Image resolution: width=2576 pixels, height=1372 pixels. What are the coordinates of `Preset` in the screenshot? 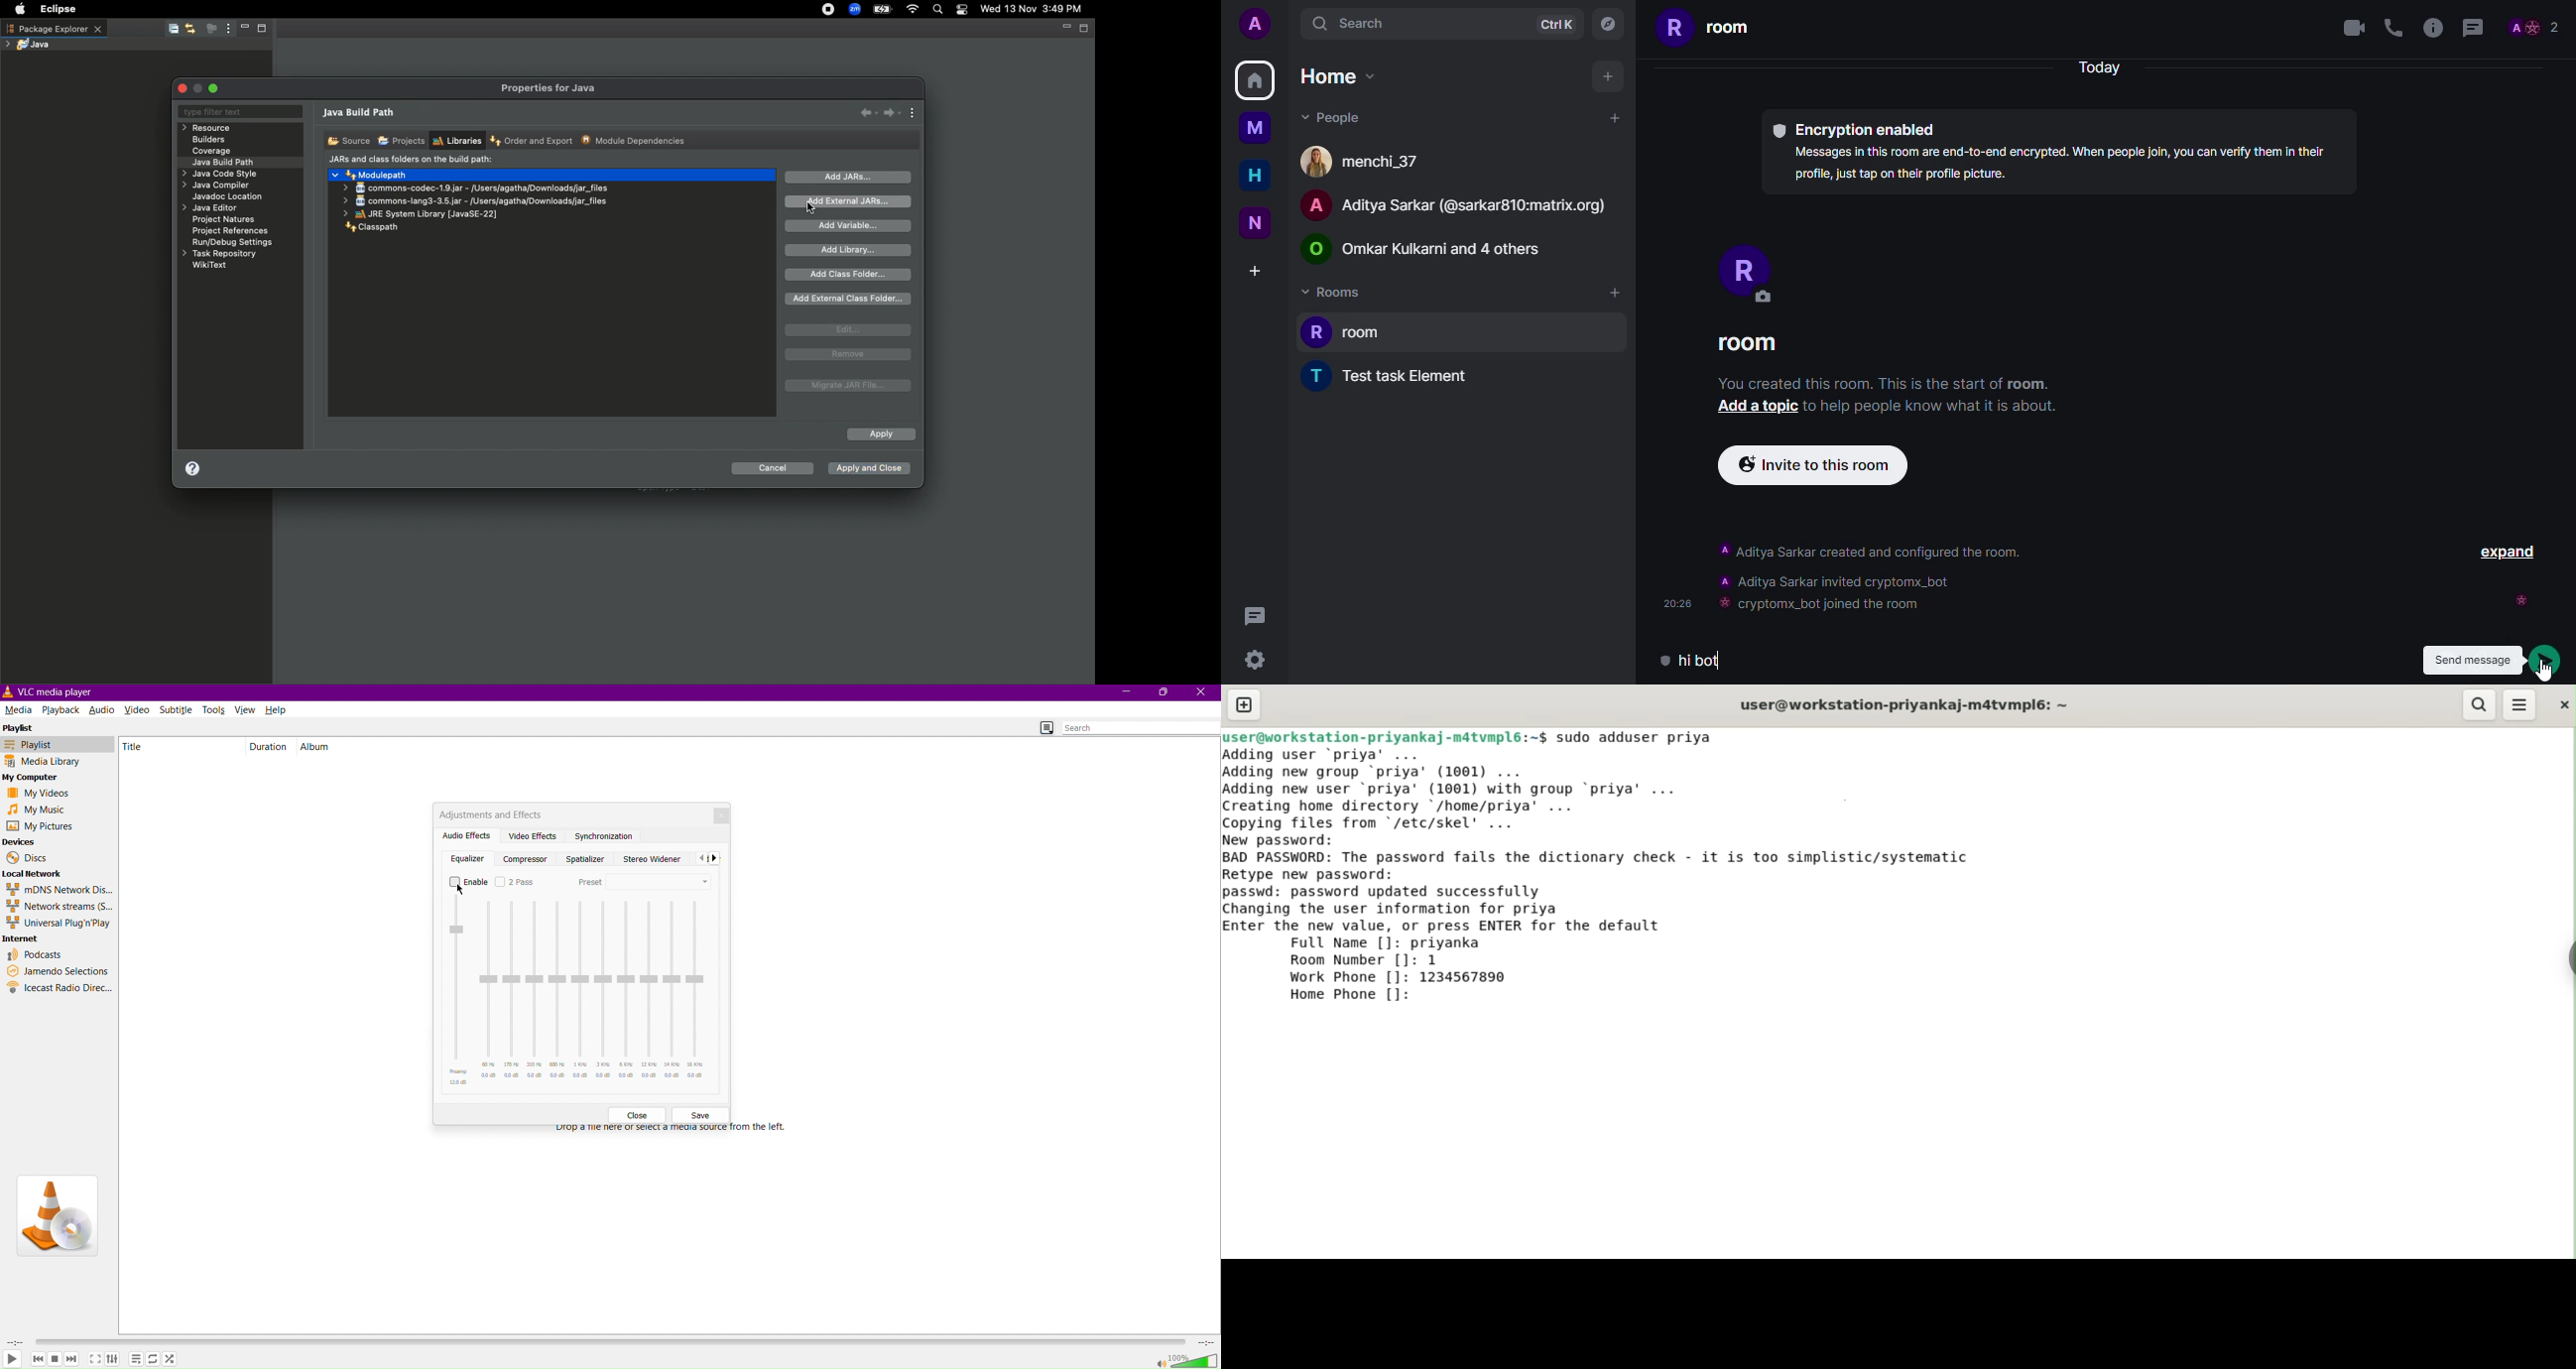 It's located at (584, 881).